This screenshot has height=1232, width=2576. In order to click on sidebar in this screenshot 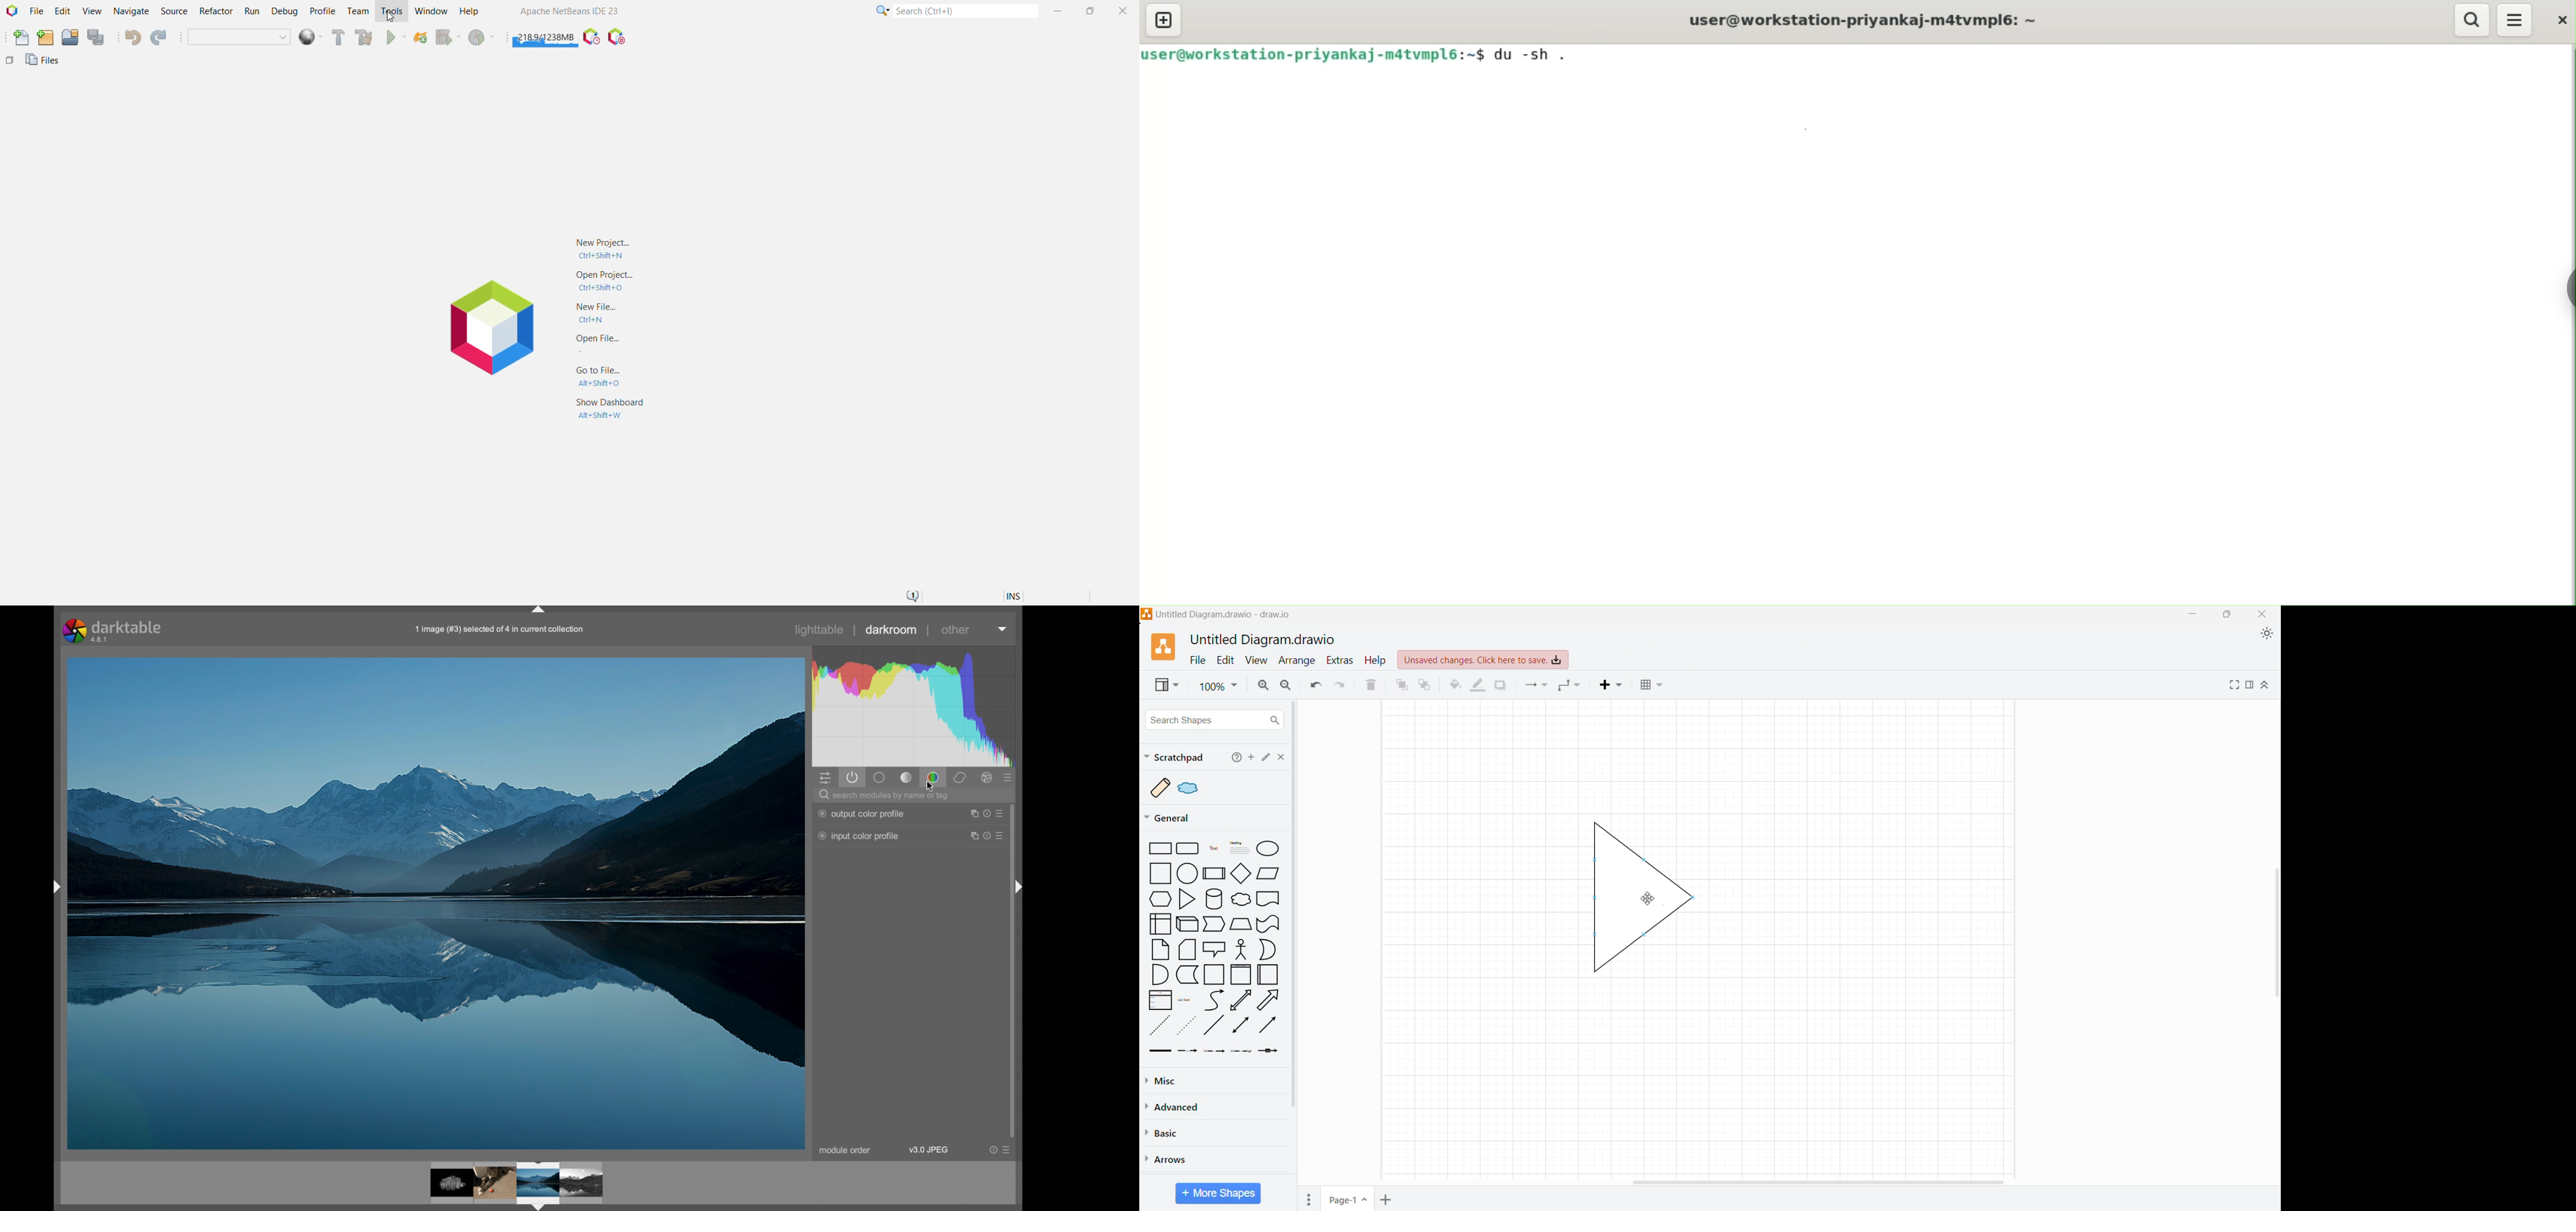, I will do `click(54, 887)`.